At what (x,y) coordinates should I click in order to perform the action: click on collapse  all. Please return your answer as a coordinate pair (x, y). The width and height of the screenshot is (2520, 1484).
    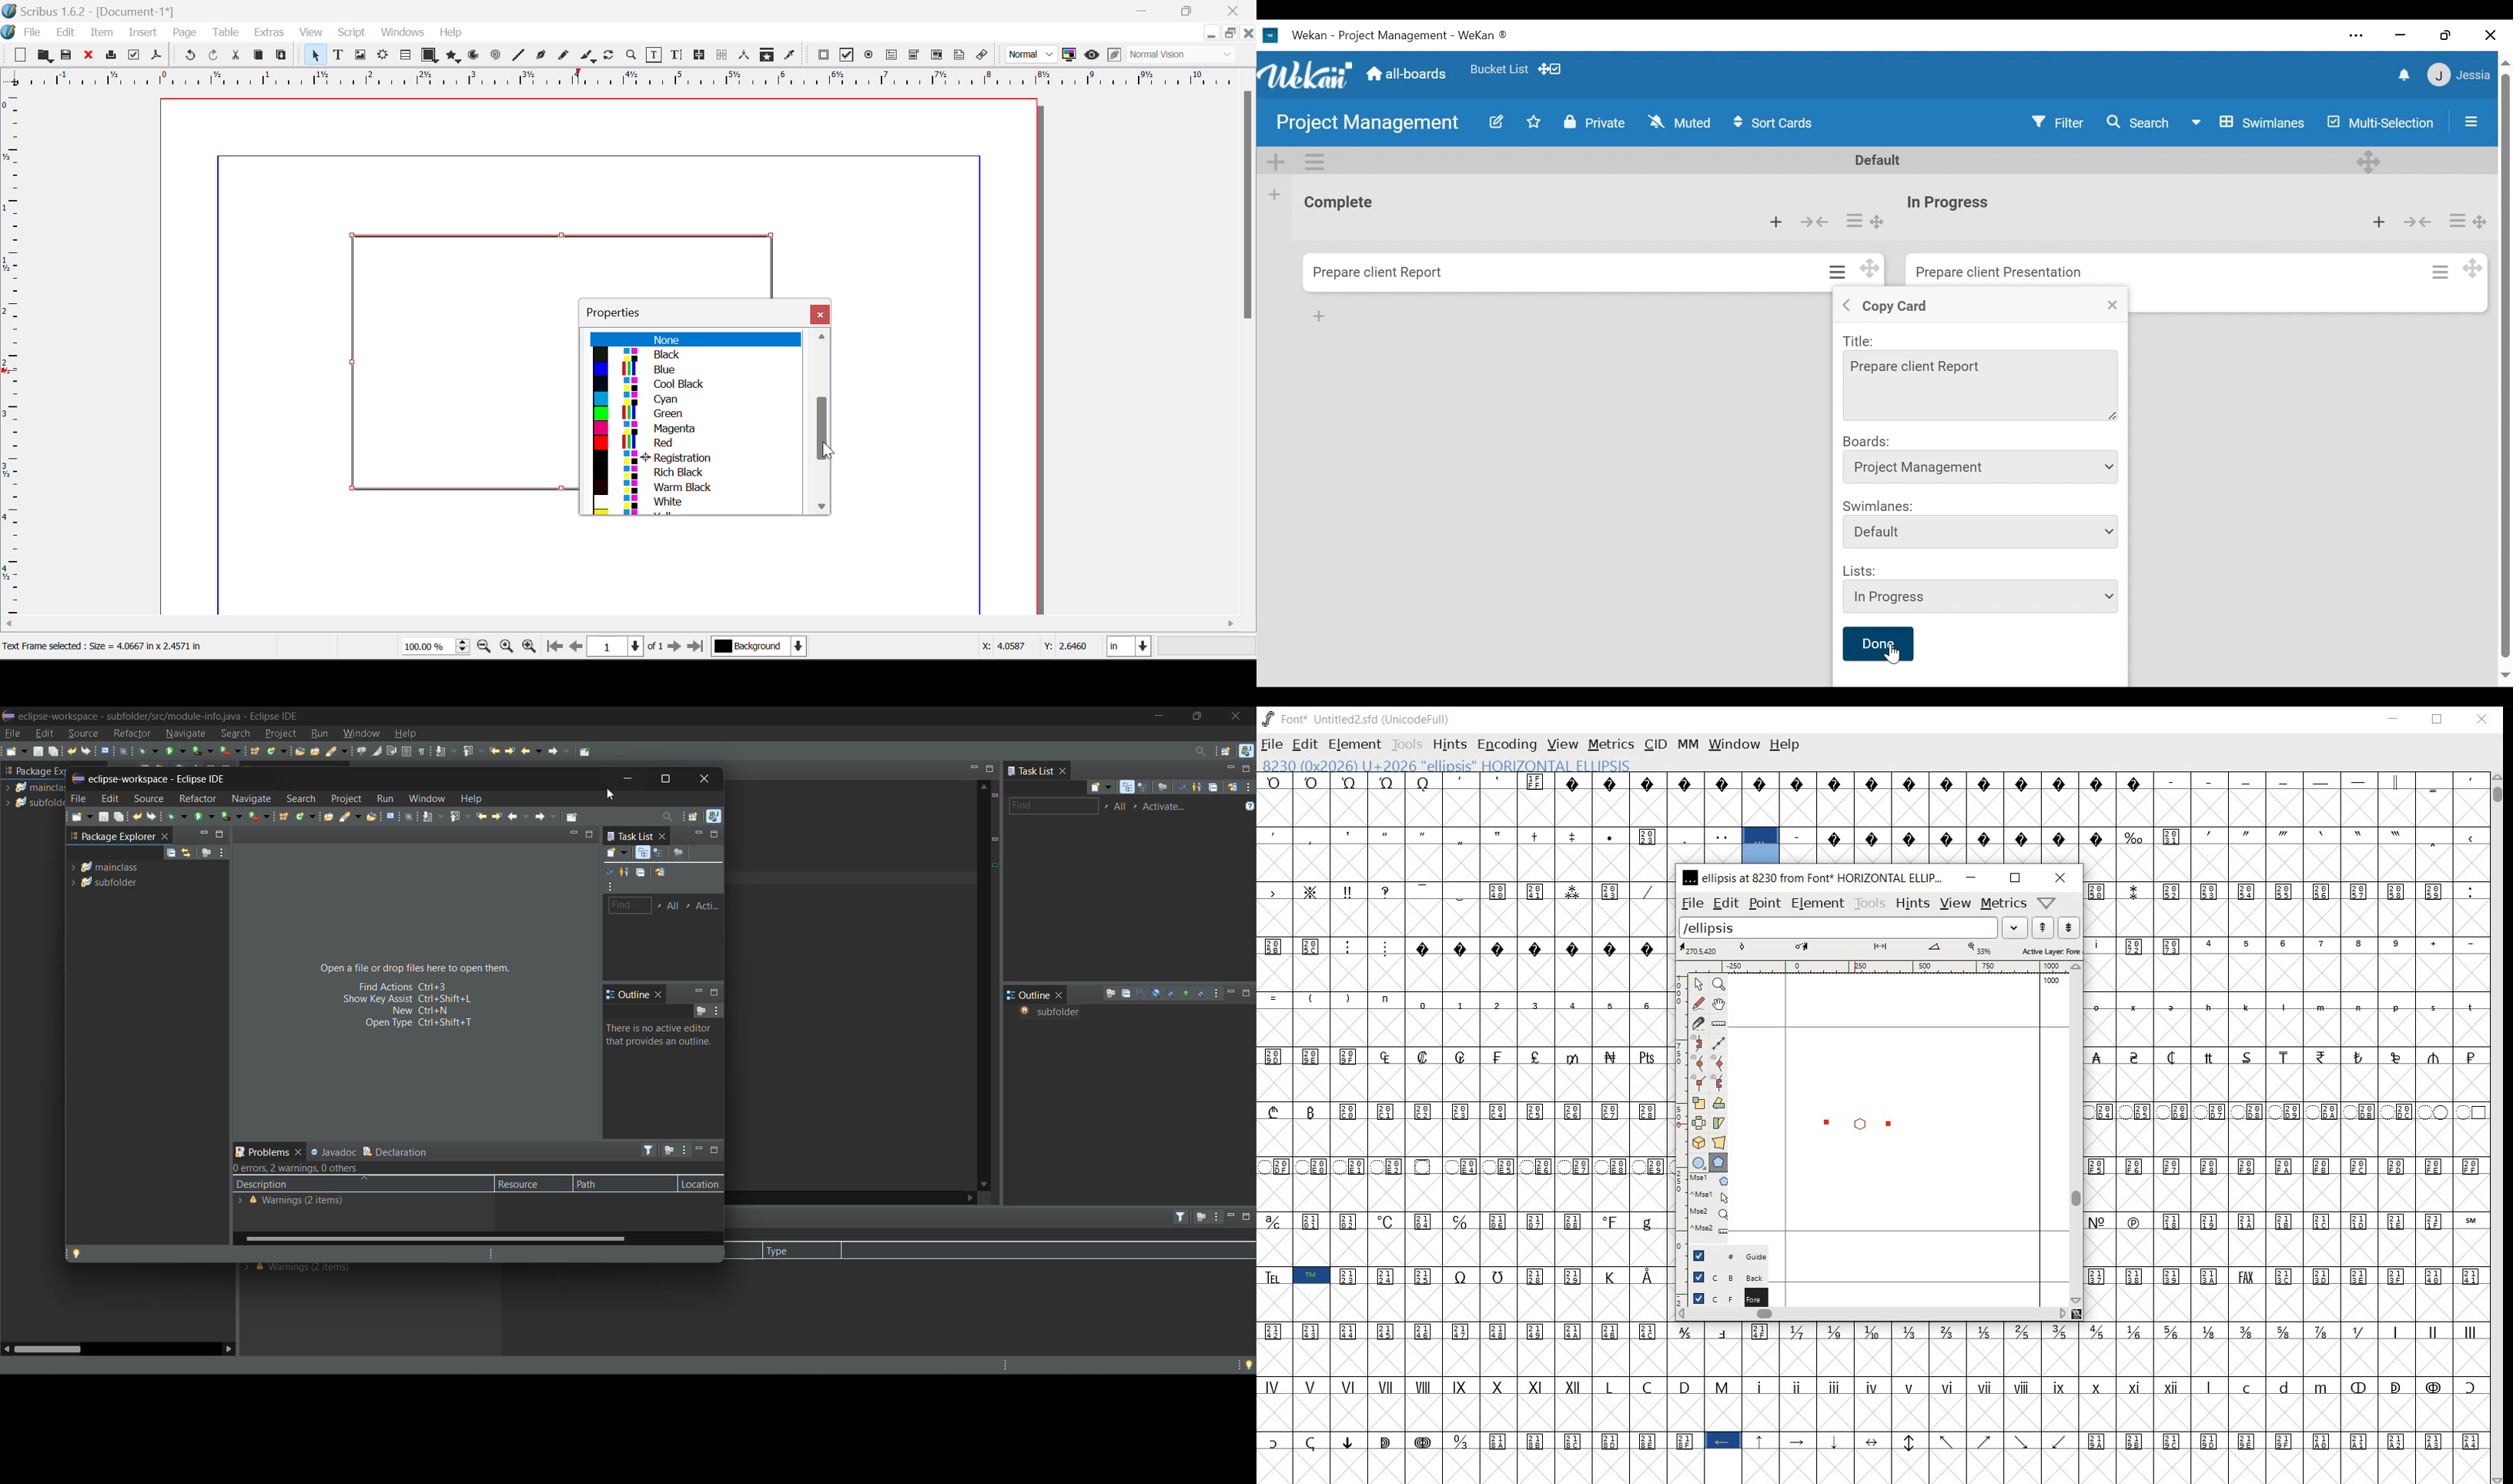
    Looking at the image, I should click on (641, 872).